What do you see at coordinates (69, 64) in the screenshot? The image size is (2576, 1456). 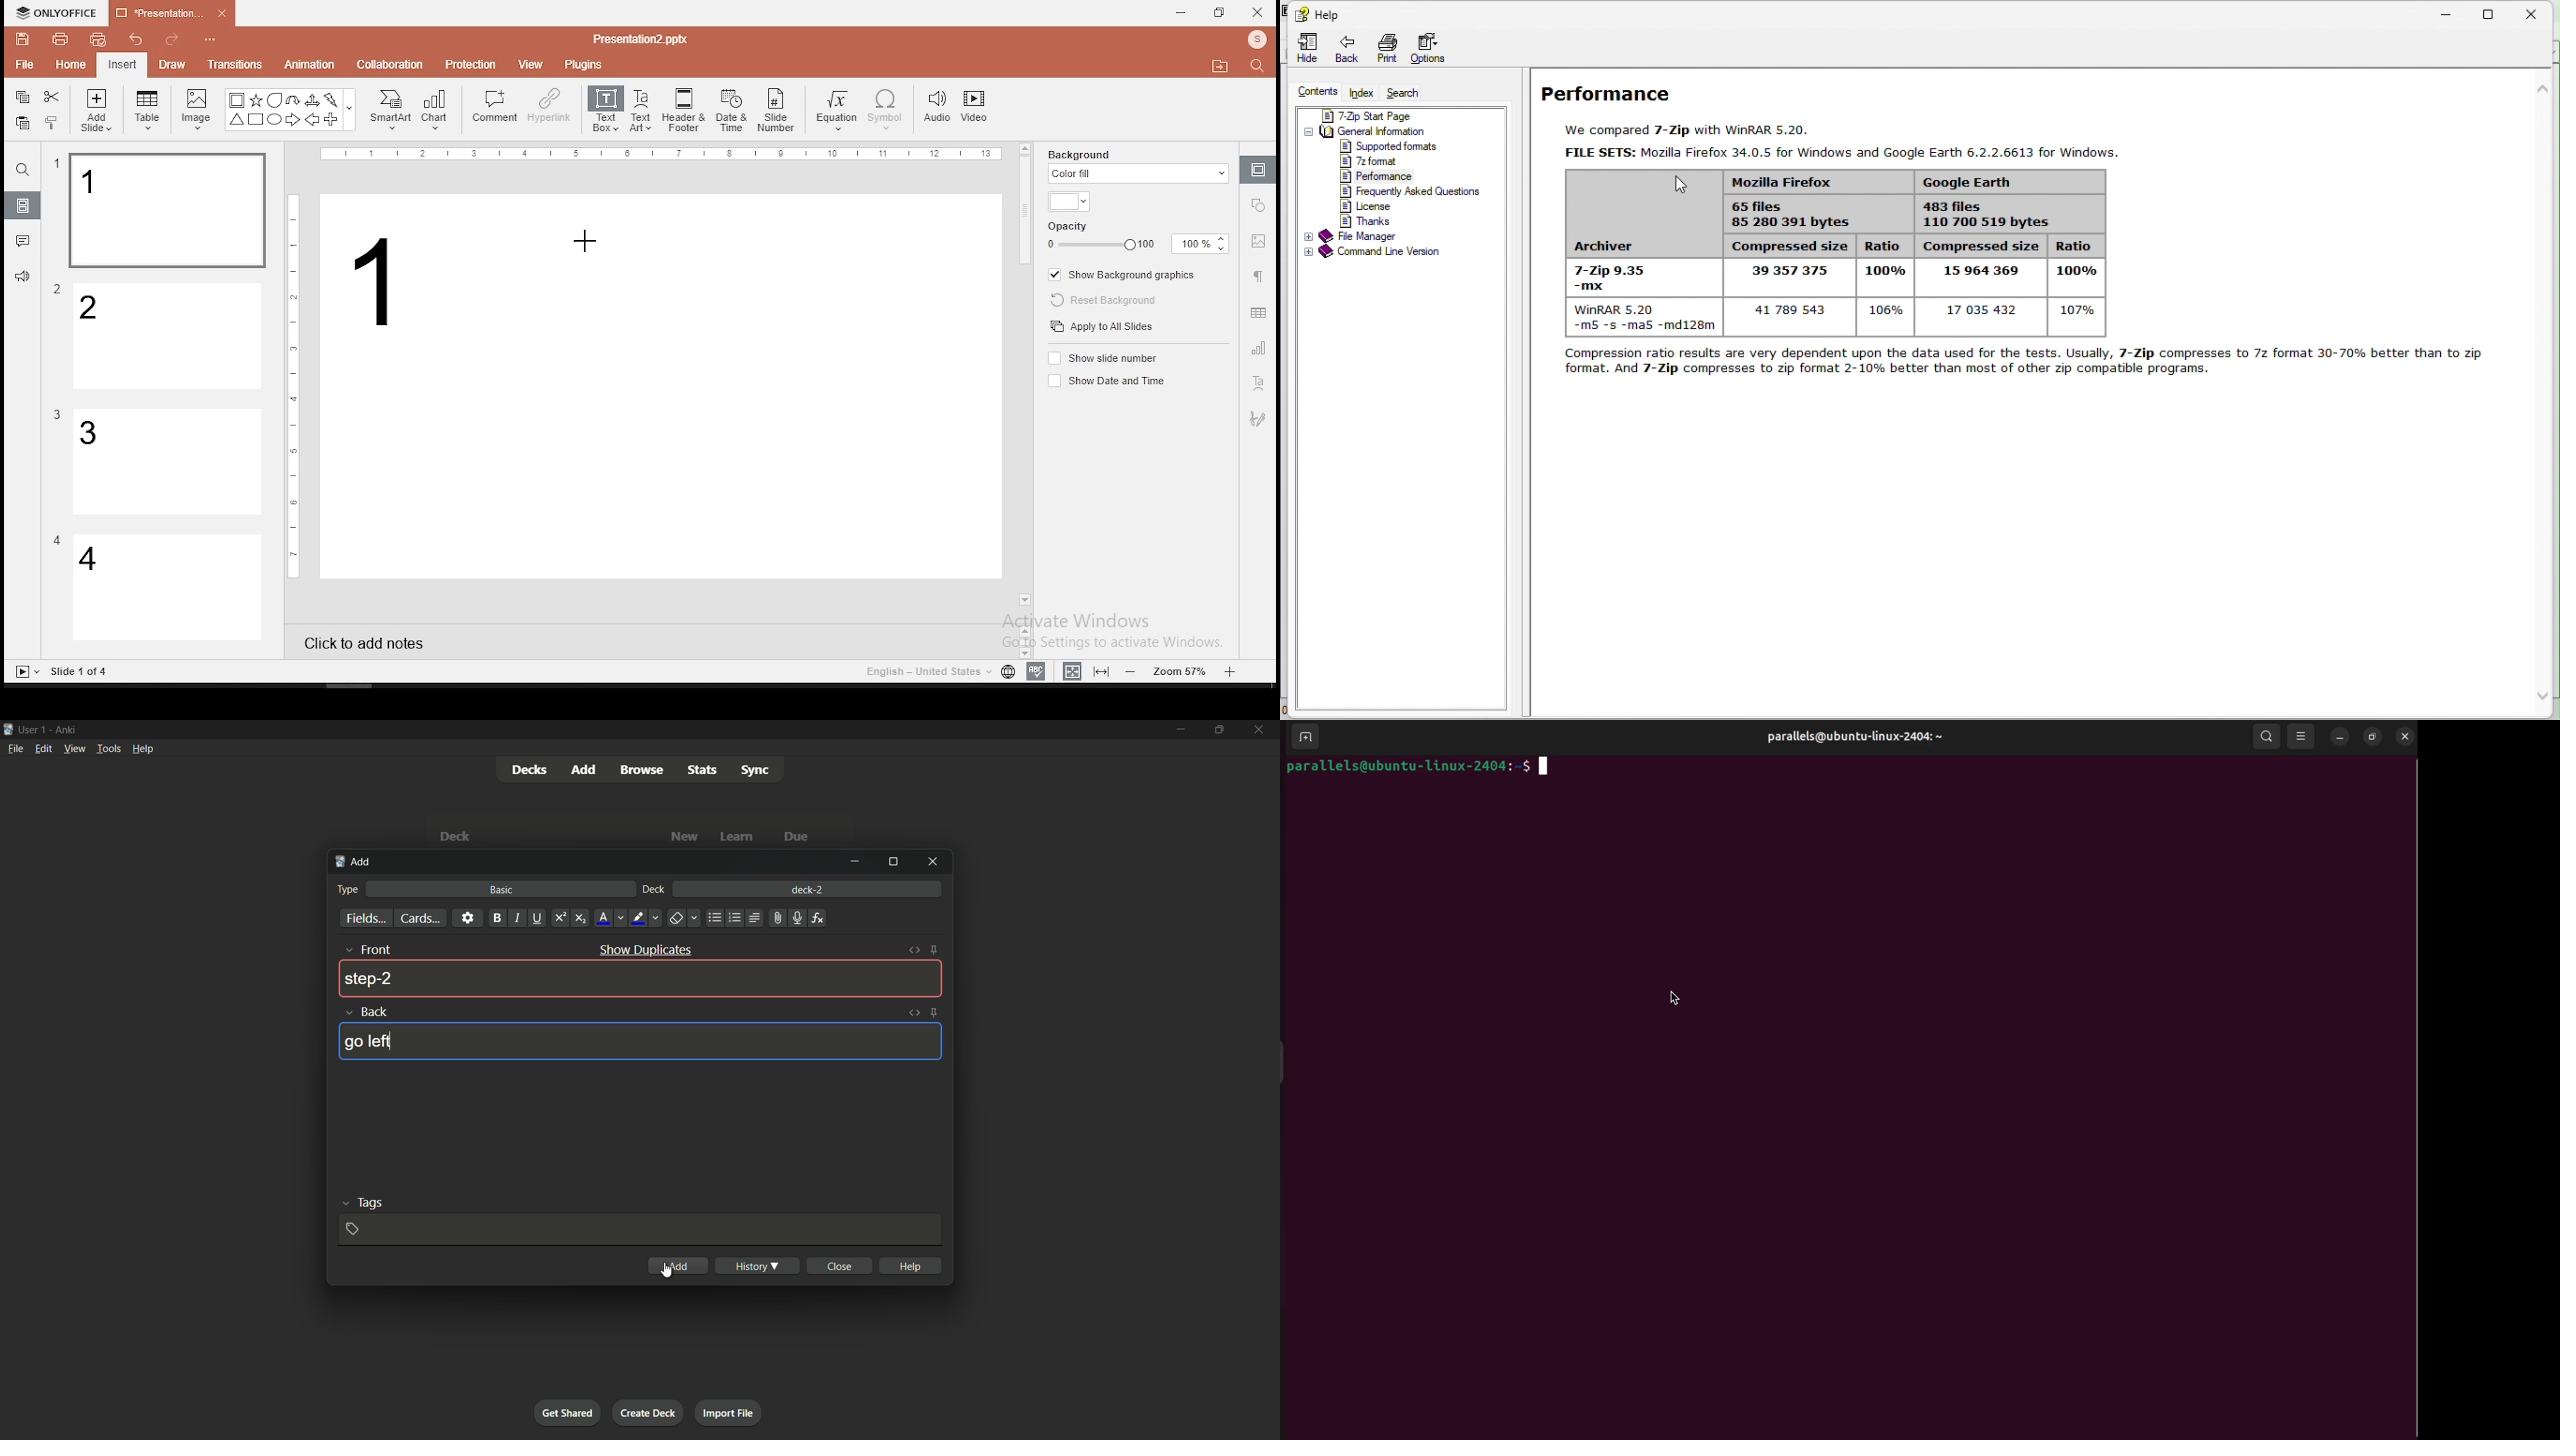 I see `home` at bounding box center [69, 64].